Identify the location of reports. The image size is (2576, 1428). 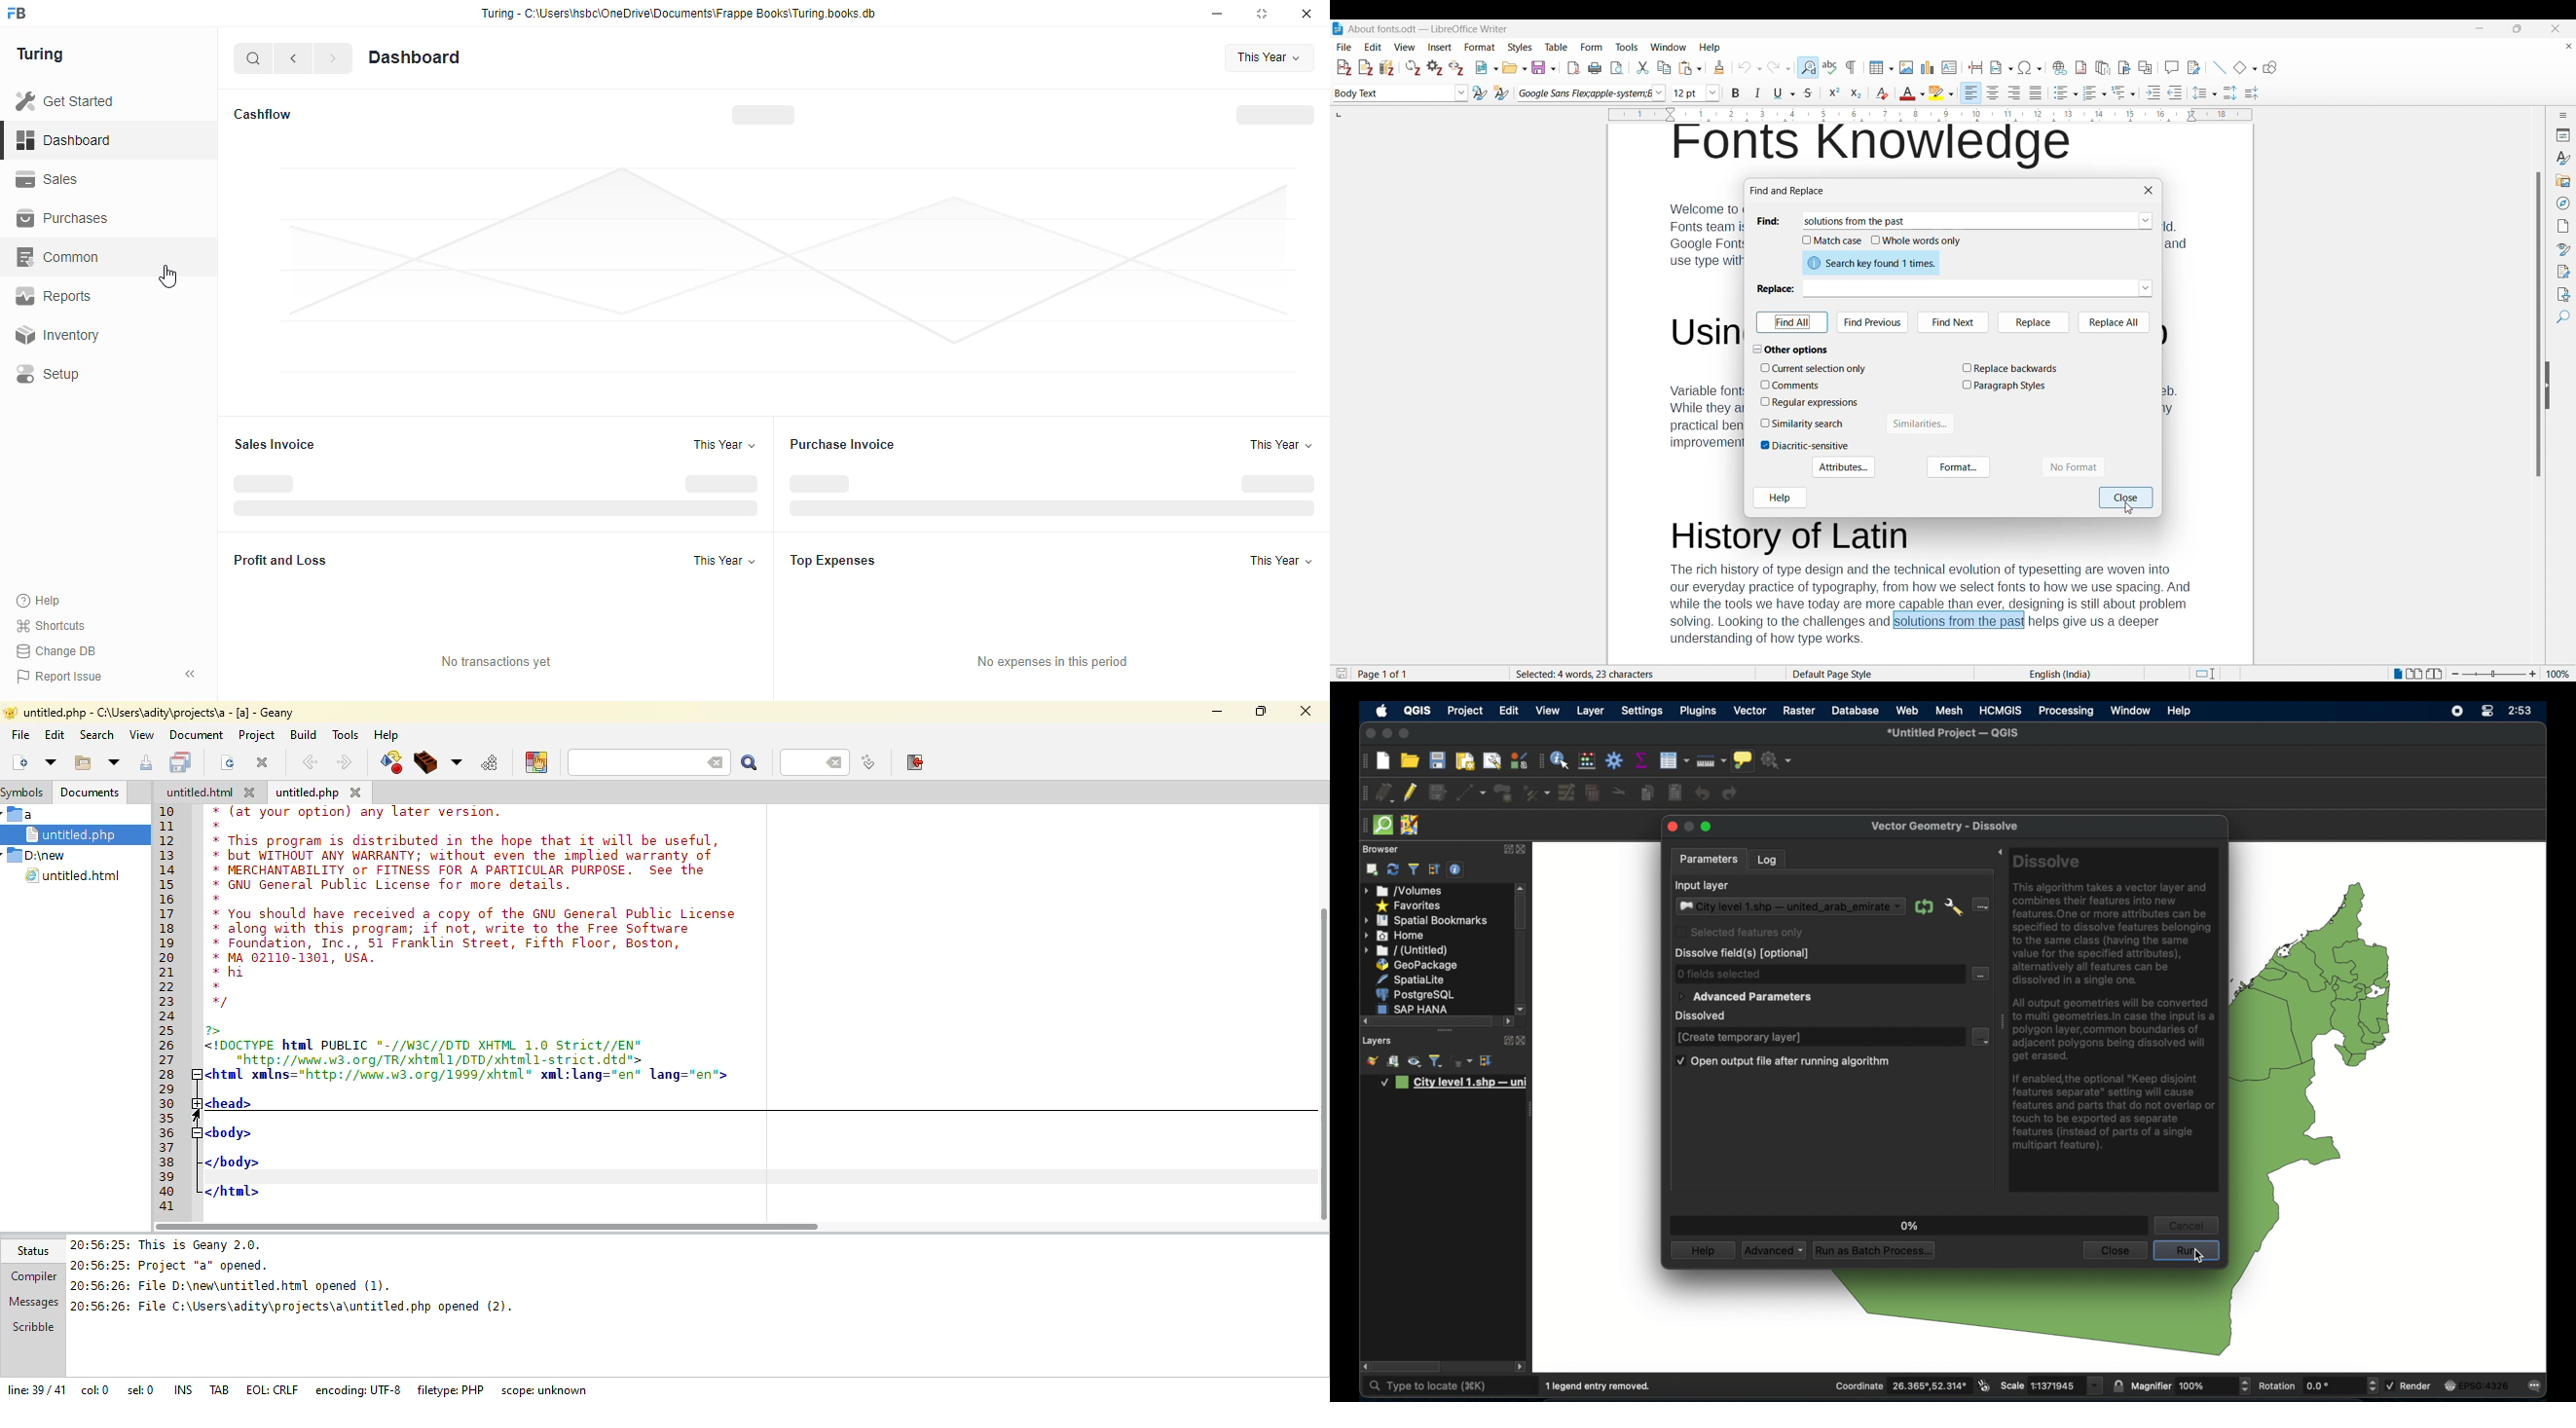
(55, 296).